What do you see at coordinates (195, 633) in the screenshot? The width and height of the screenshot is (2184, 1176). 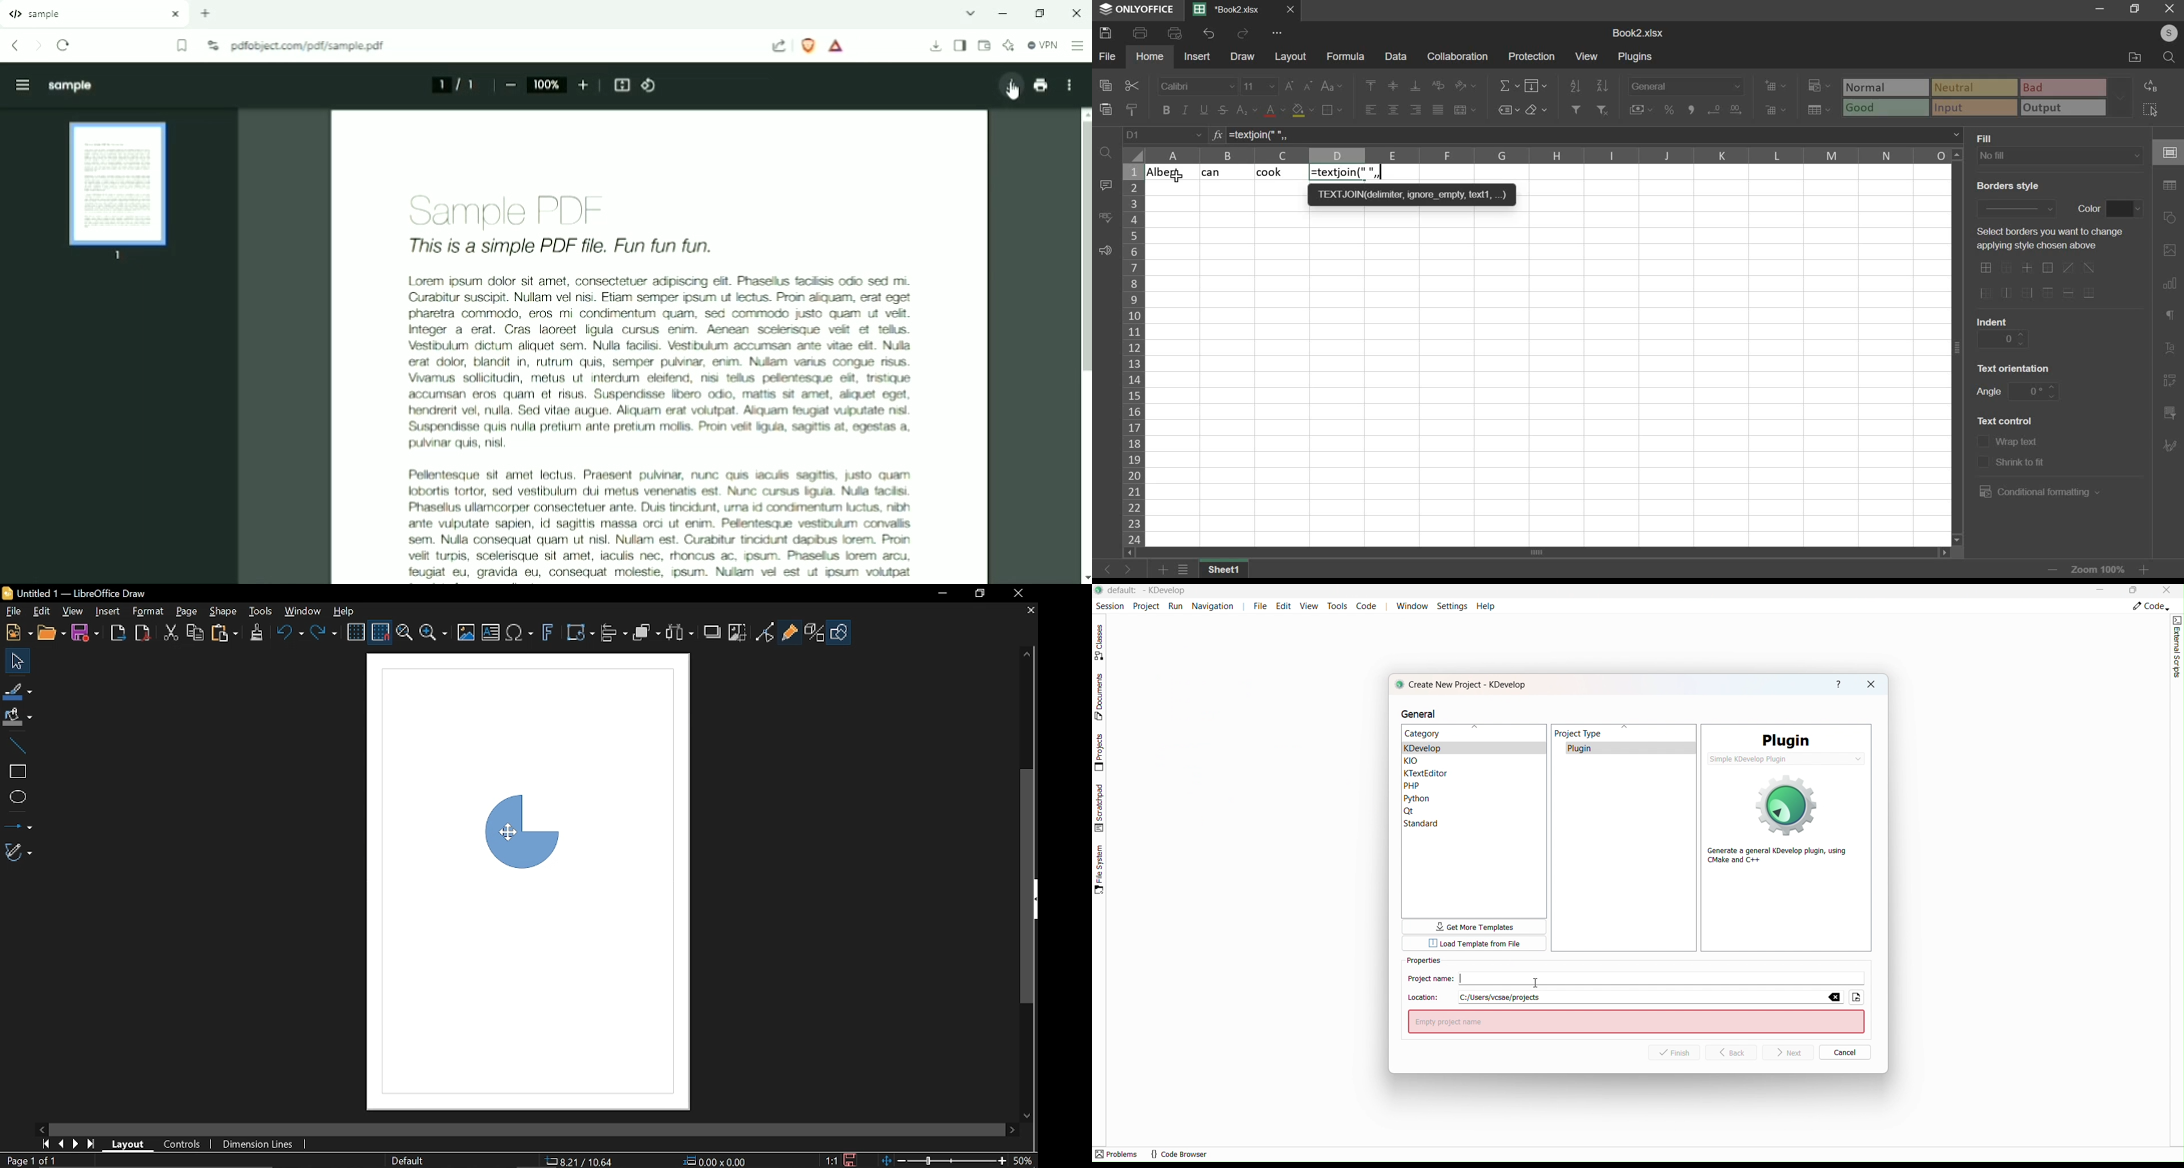 I see `Copy` at bounding box center [195, 633].